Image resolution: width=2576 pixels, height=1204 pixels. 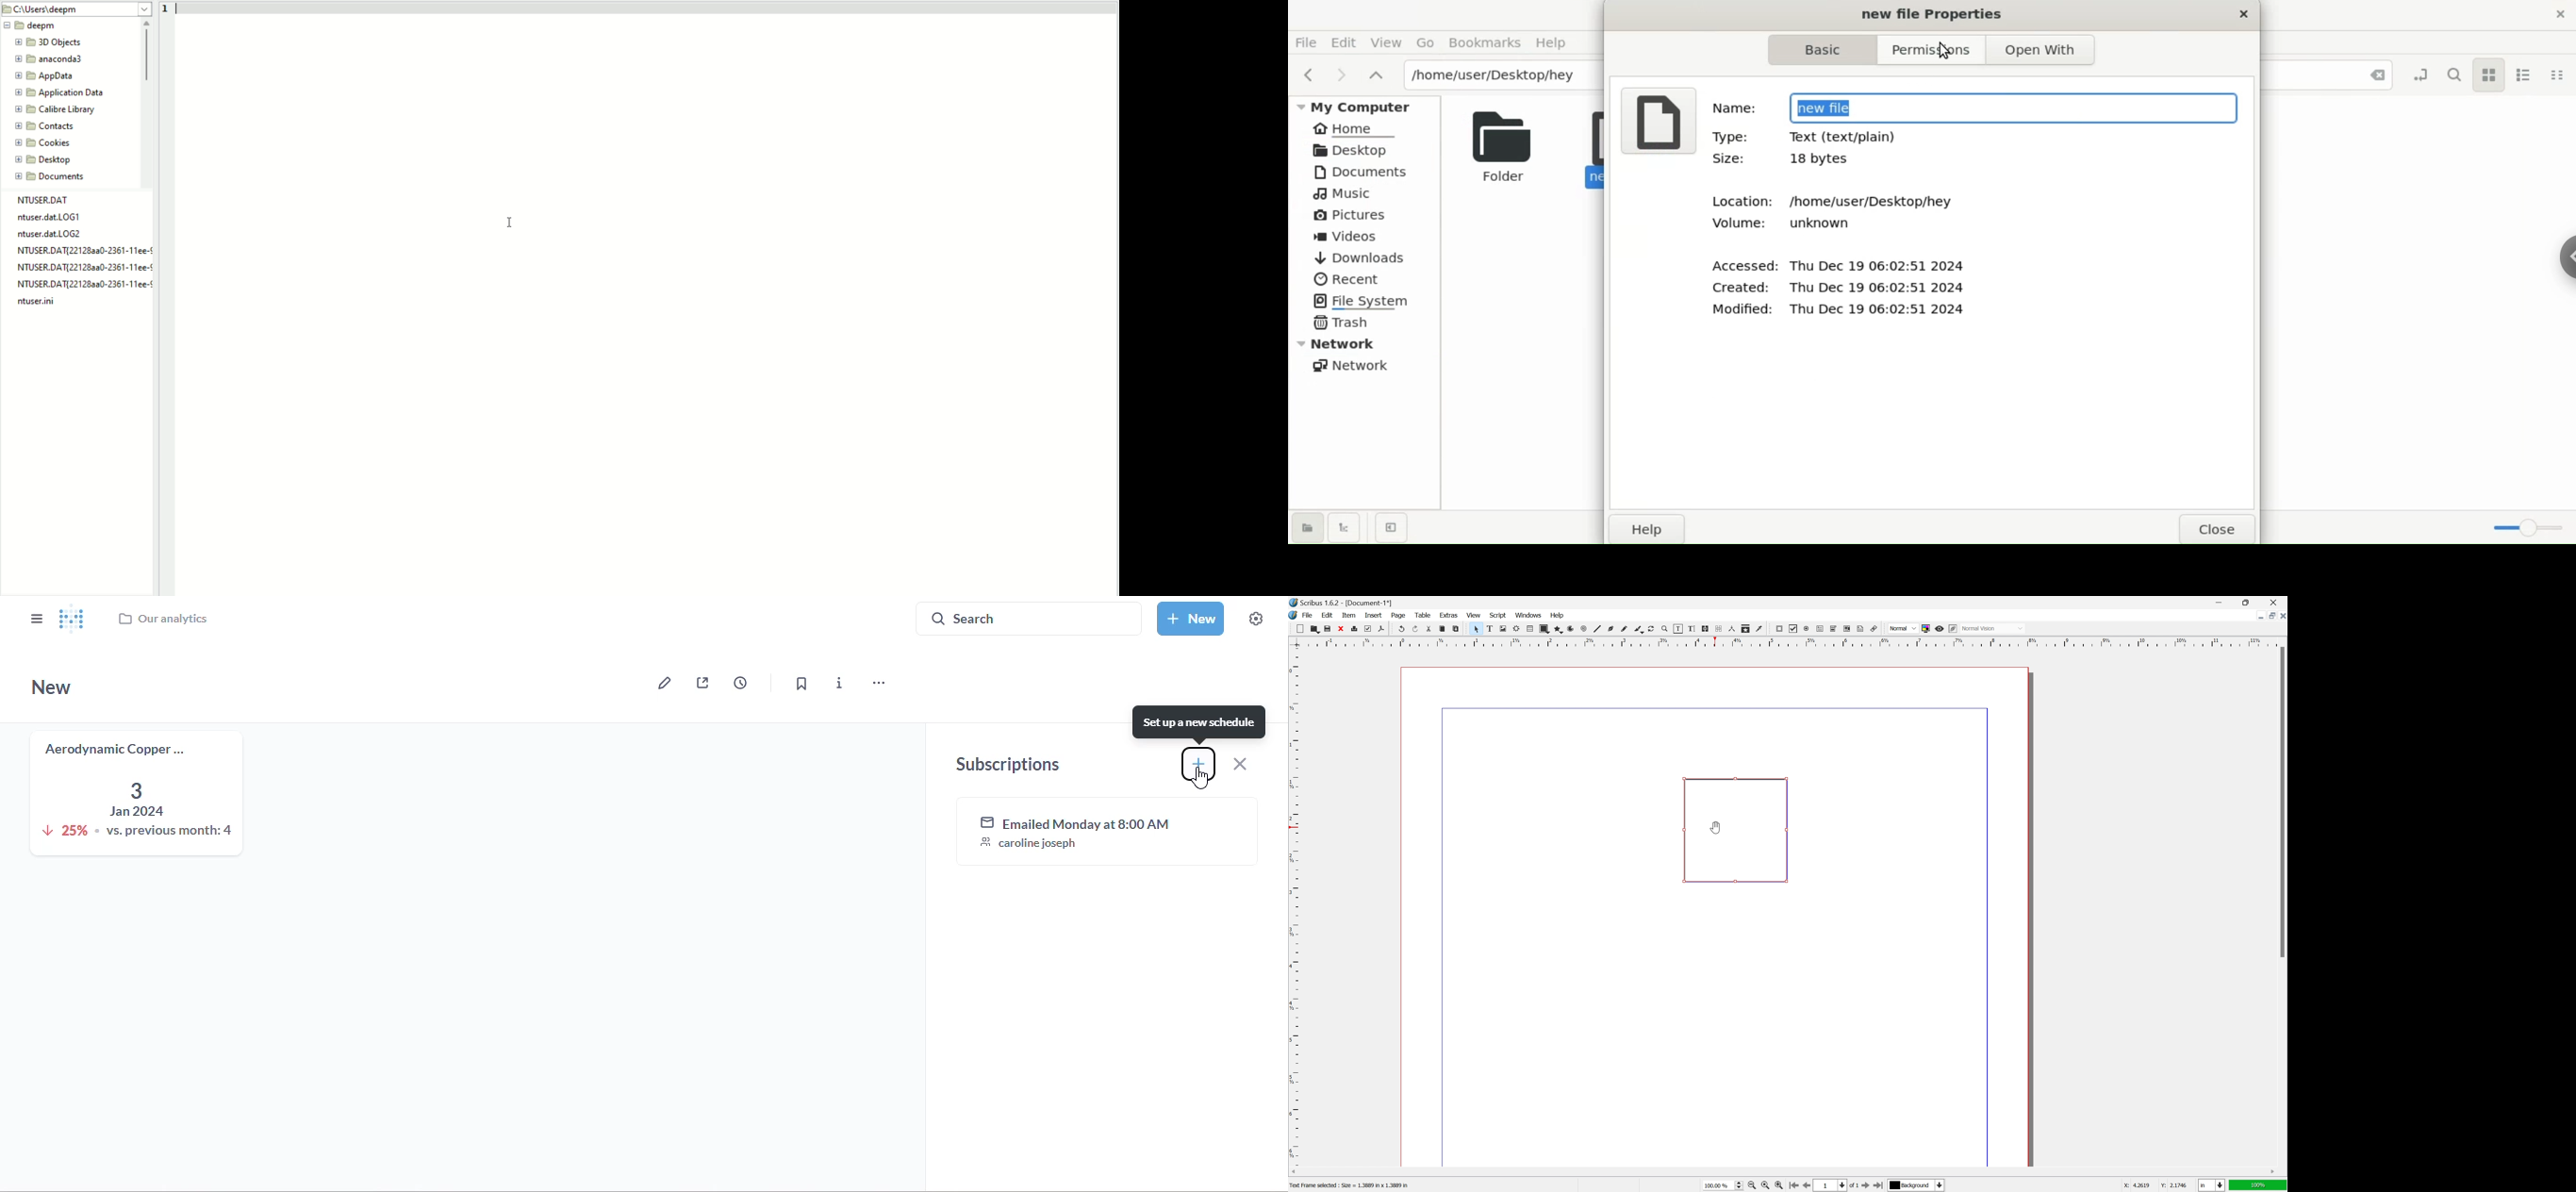 I want to click on paste, so click(x=1455, y=628).